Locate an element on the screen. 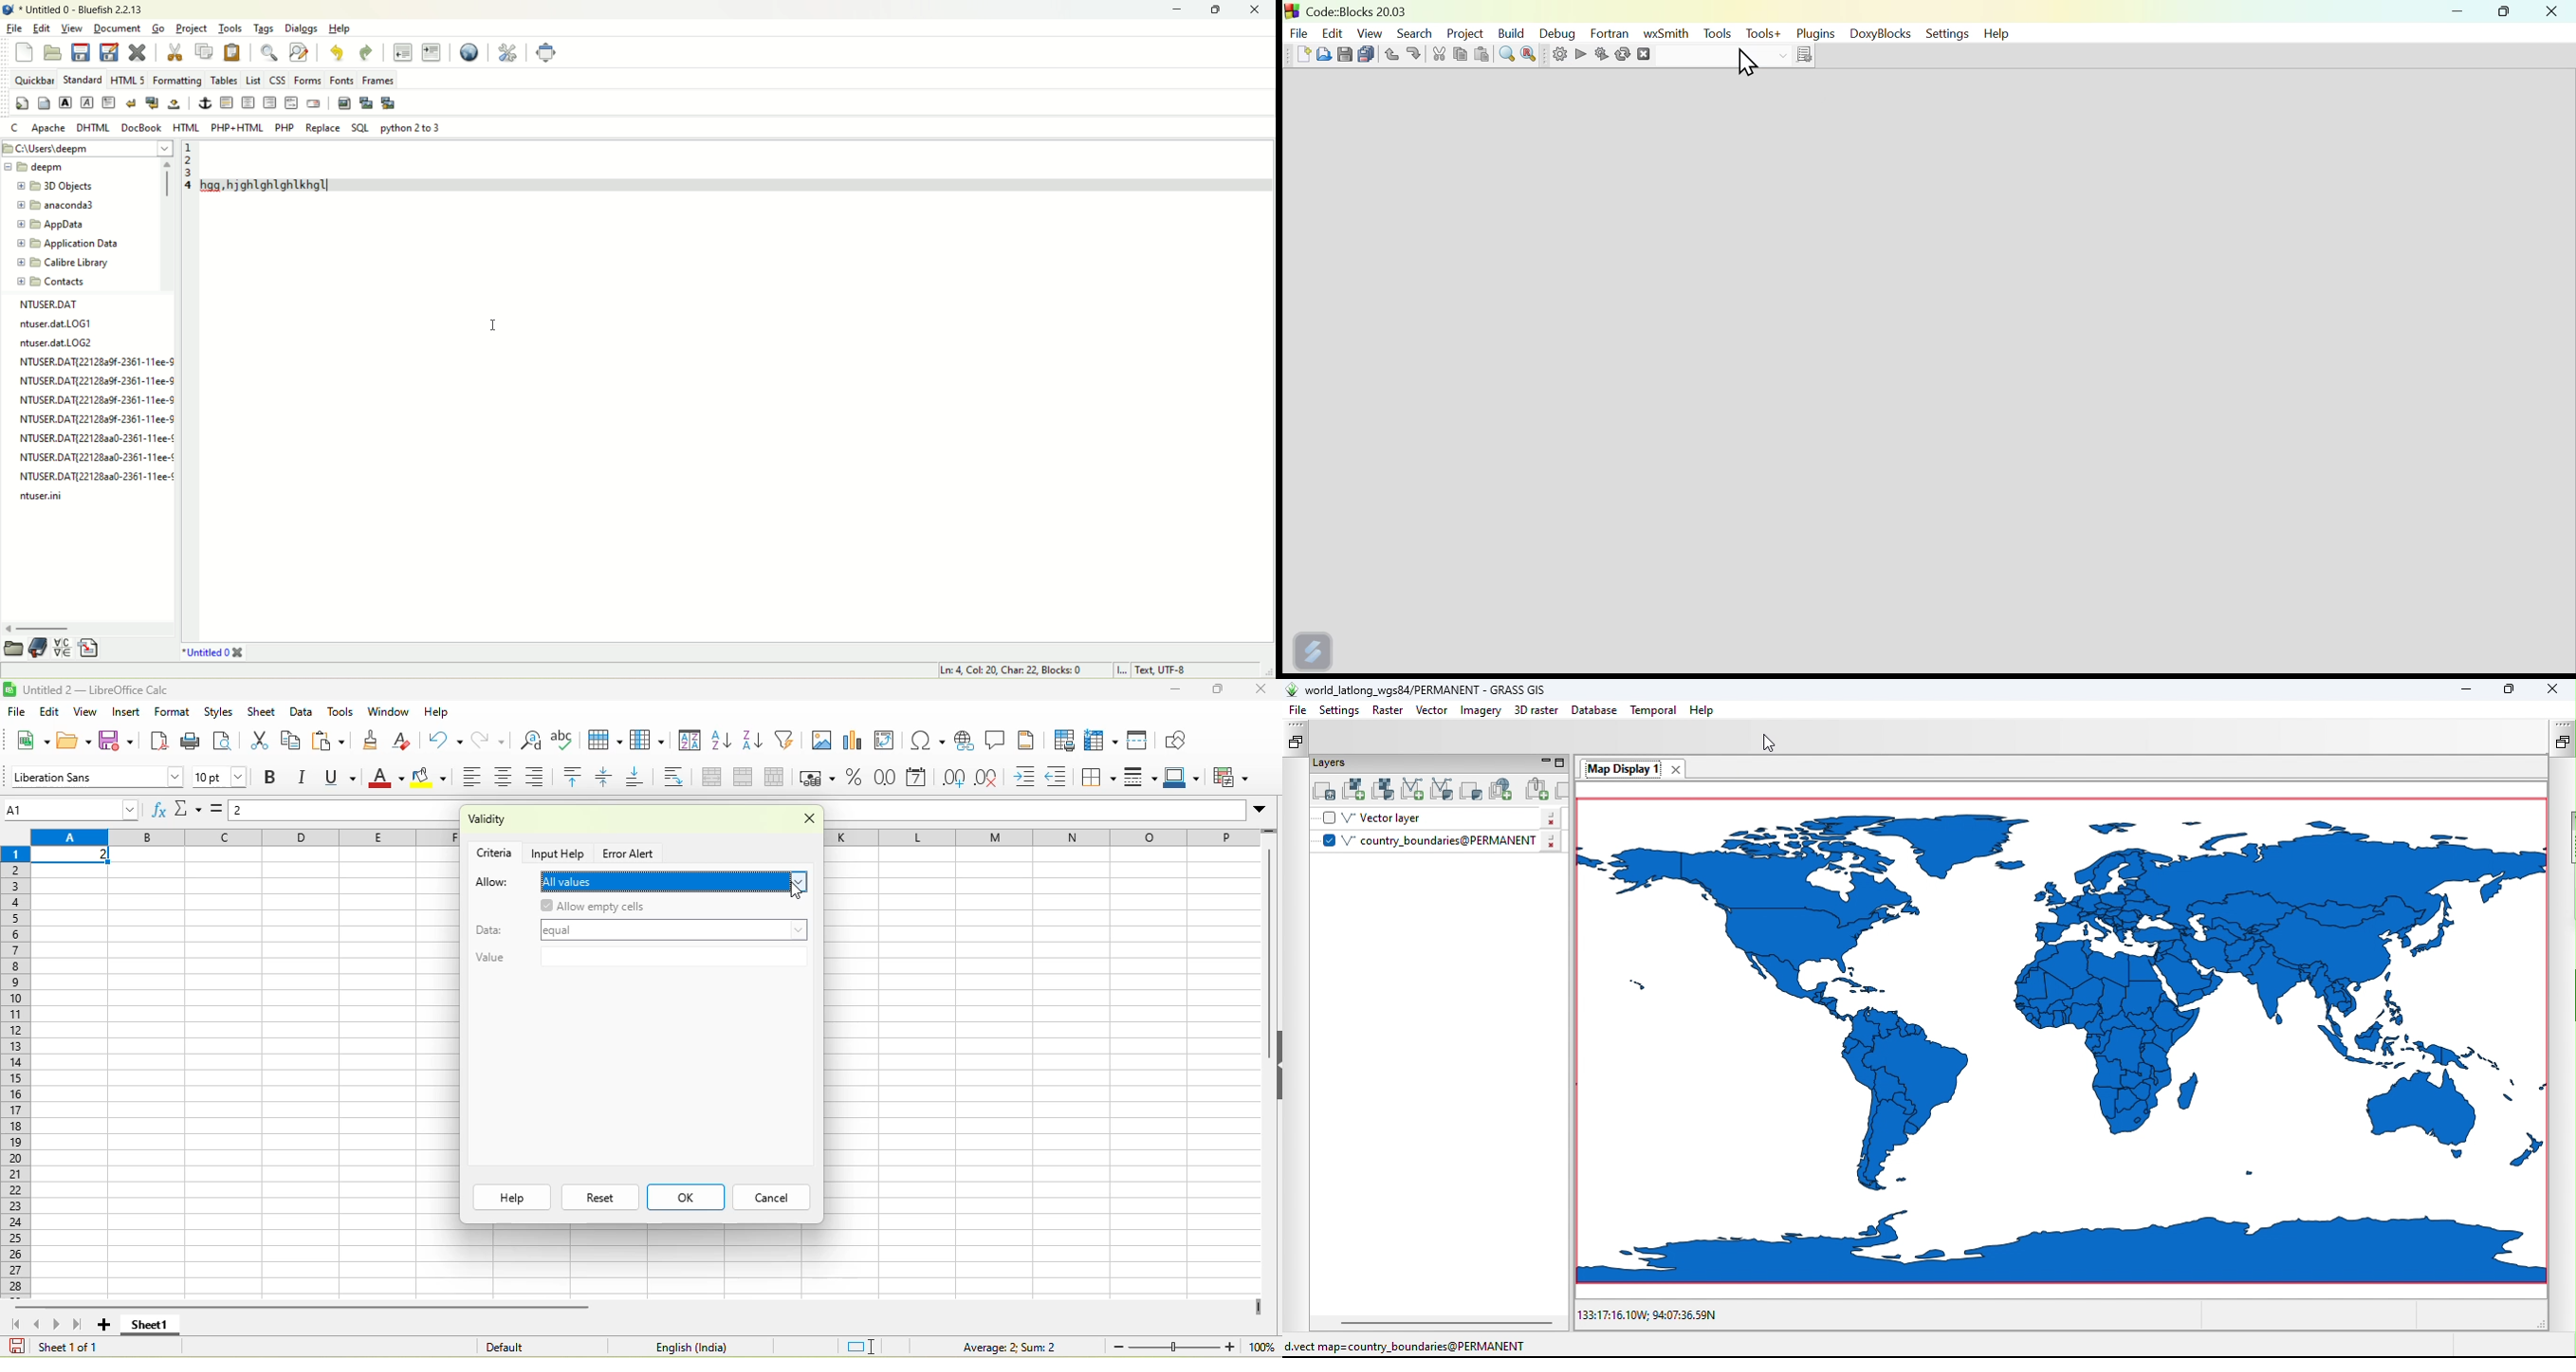  decrease indent is located at coordinates (1062, 779).